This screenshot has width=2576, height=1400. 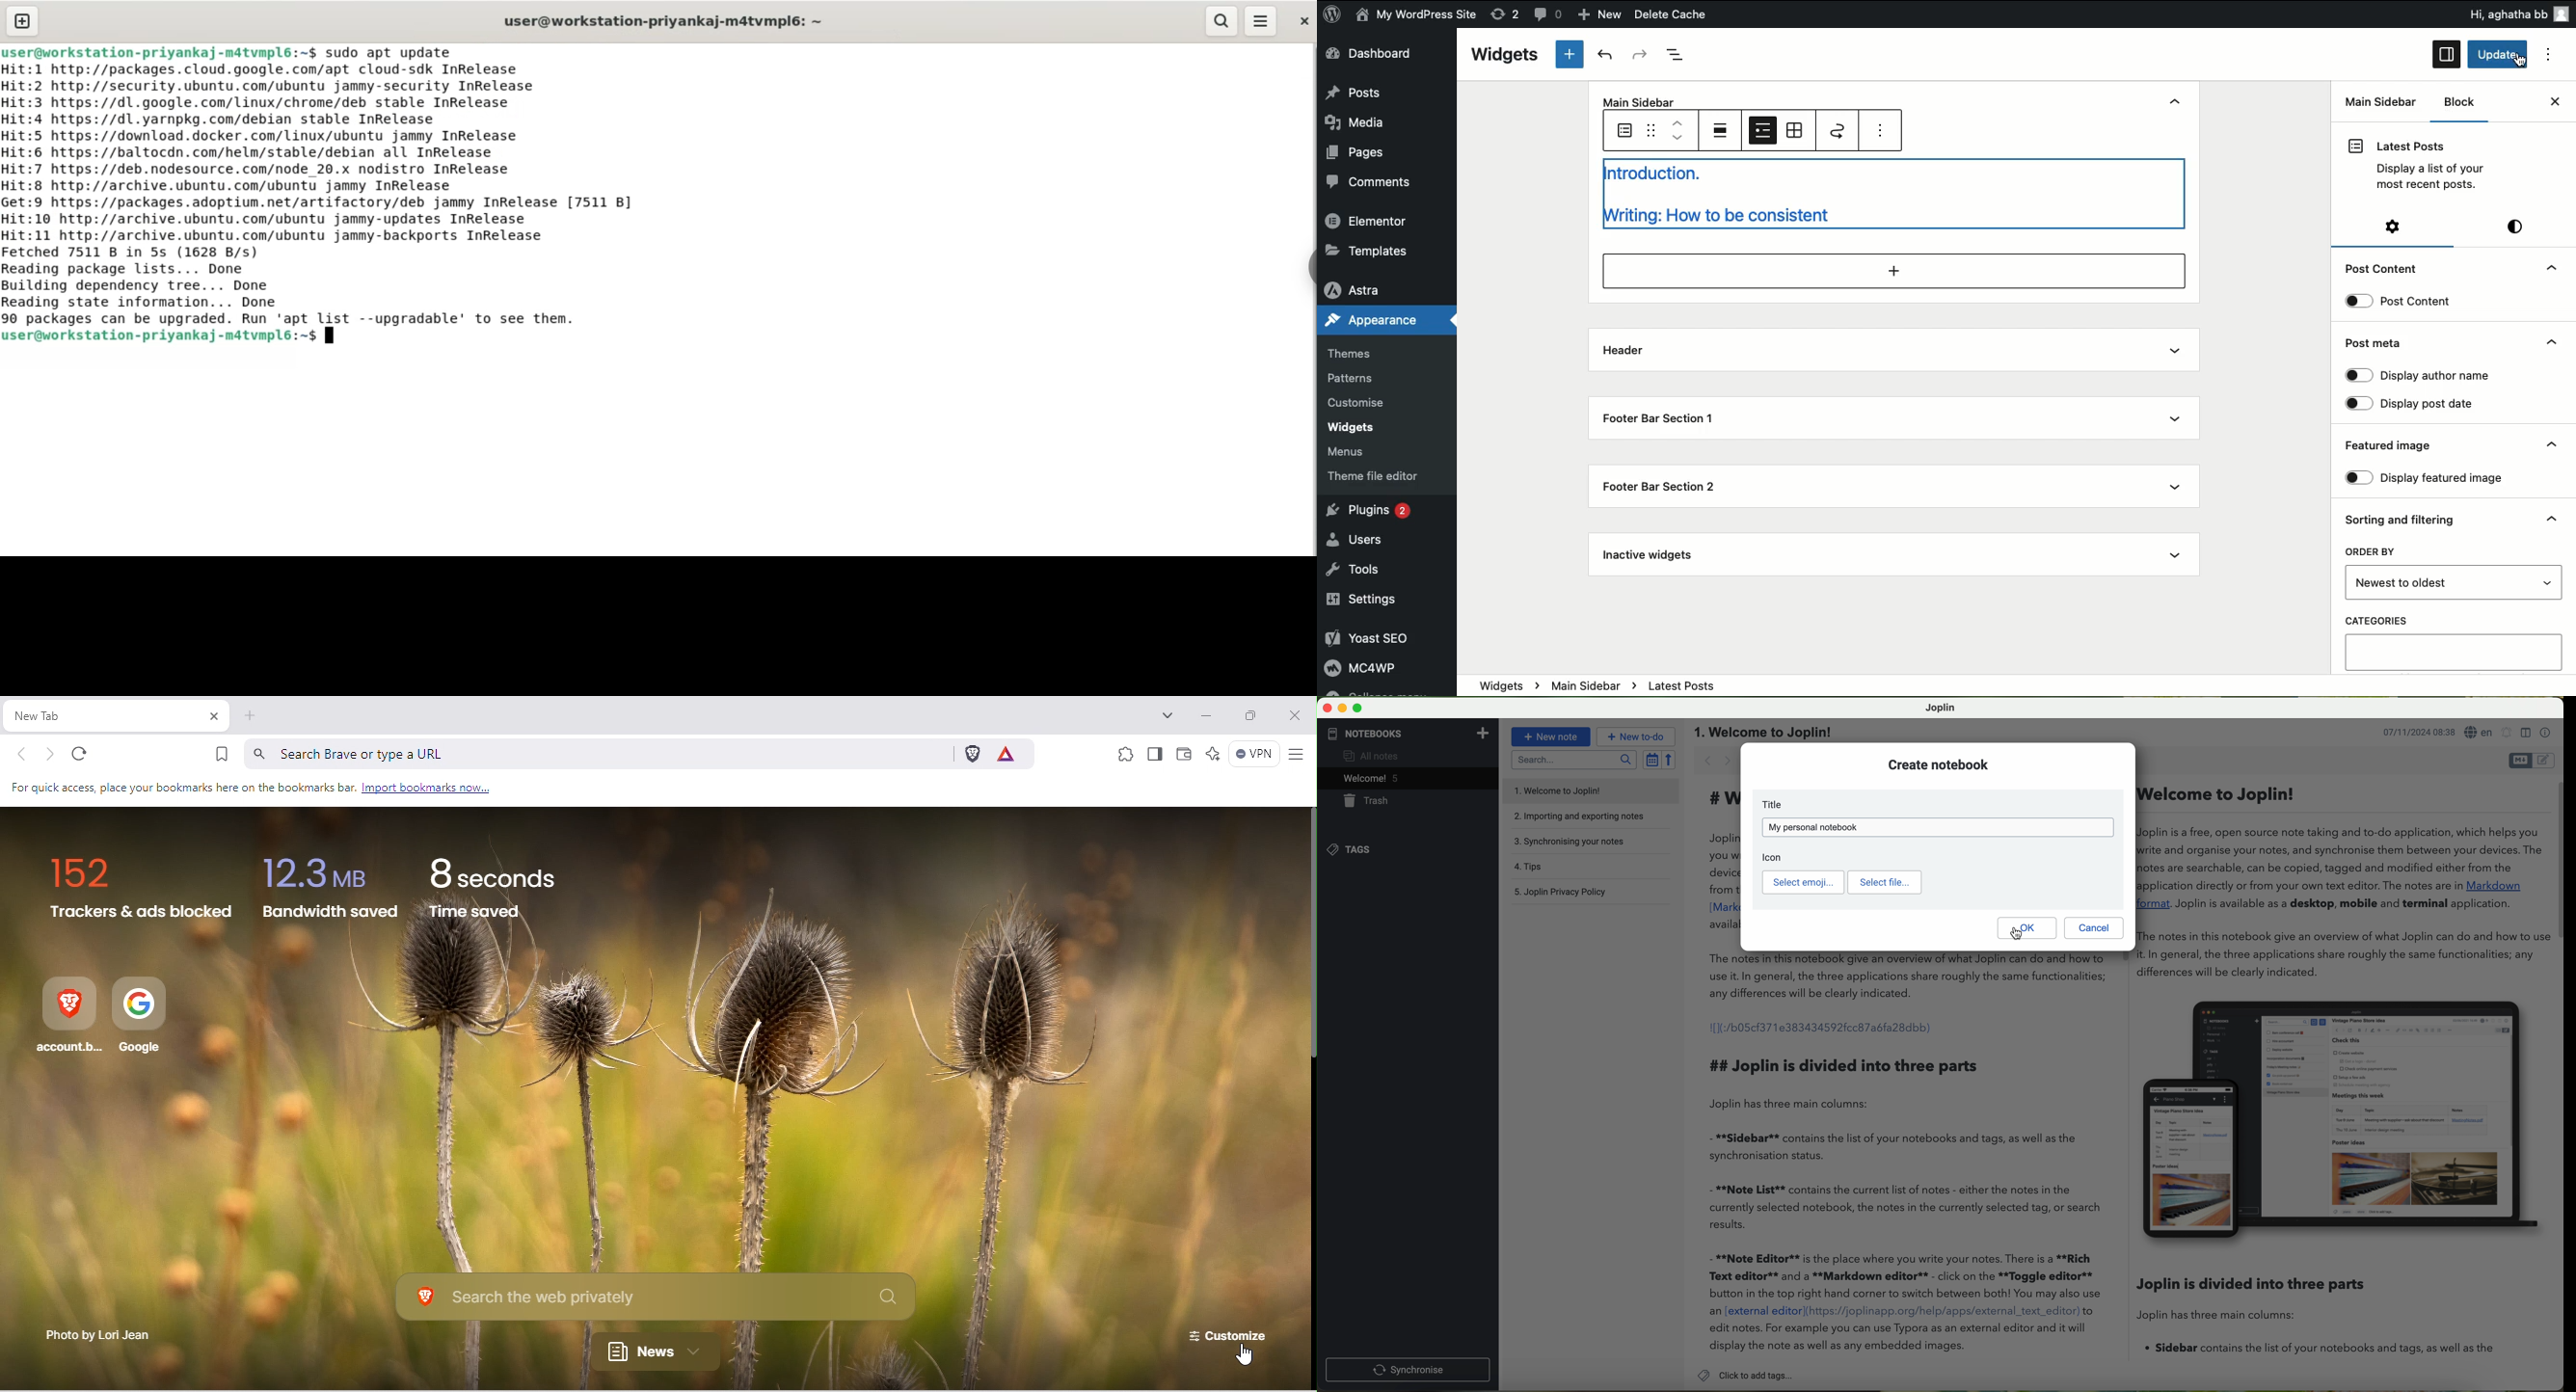 I want to click on Customize and control Brave, so click(x=1296, y=755).